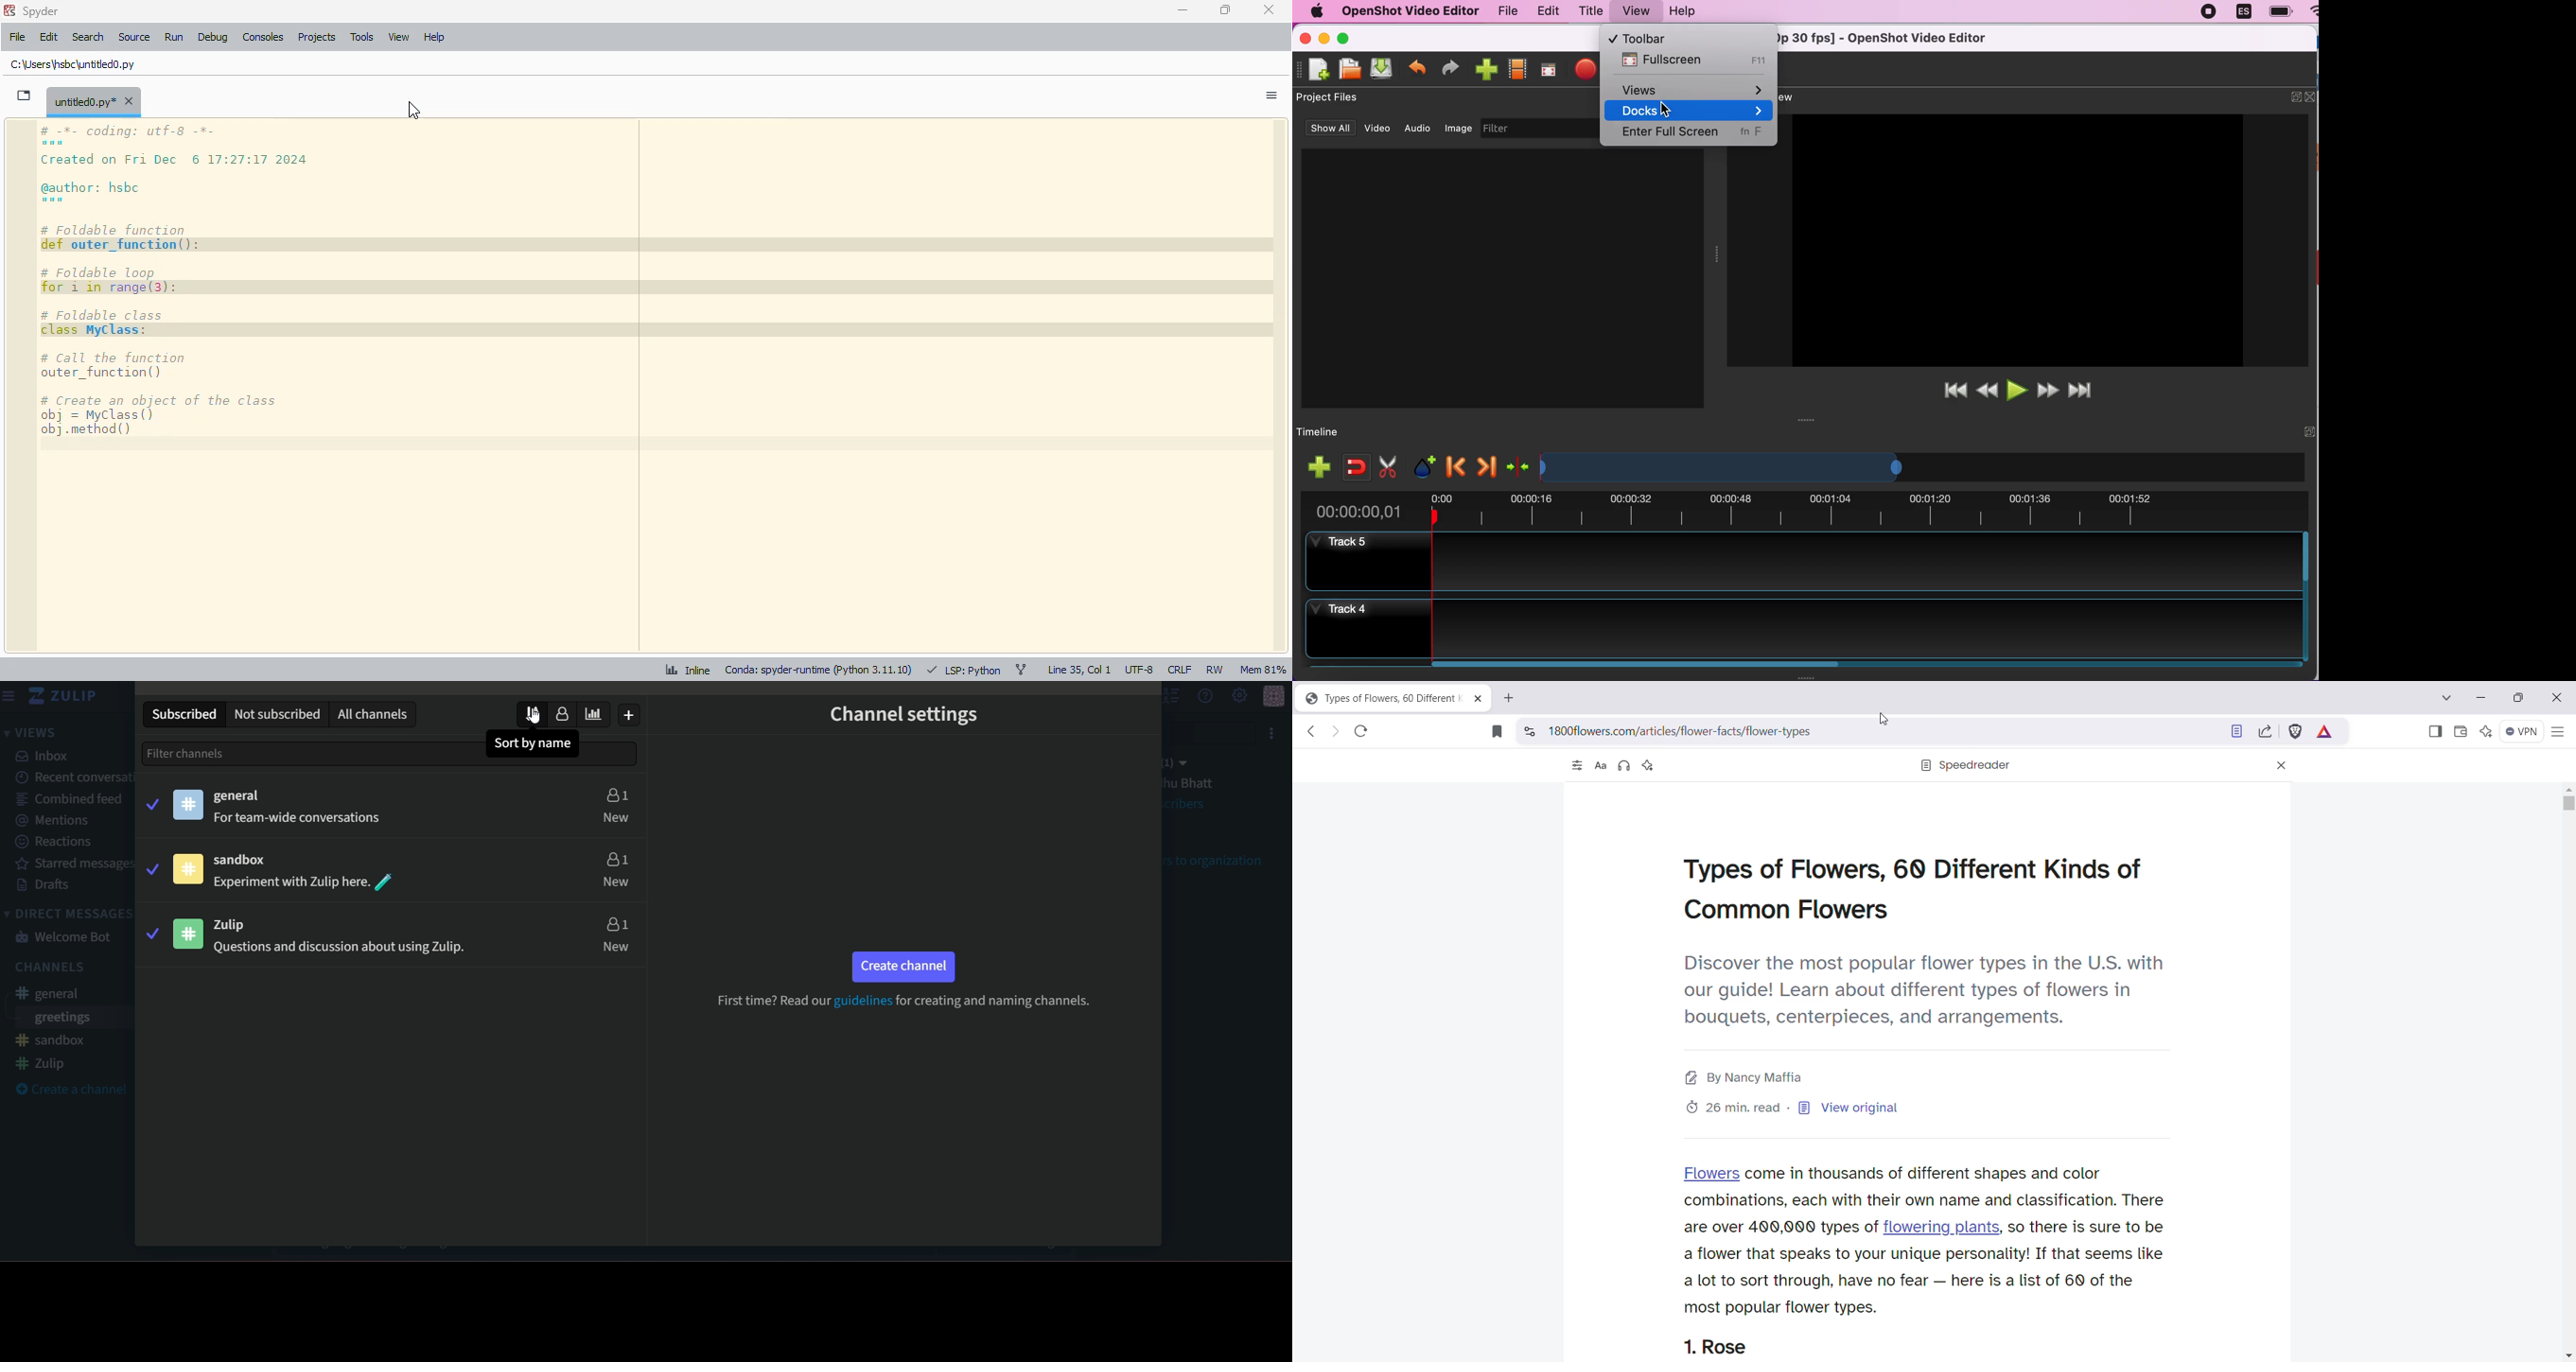 The width and height of the screenshot is (2576, 1372). What do you see at coordinates (48, 968) in the screenshot?
I see `channels` at bounding box center [48, 968].